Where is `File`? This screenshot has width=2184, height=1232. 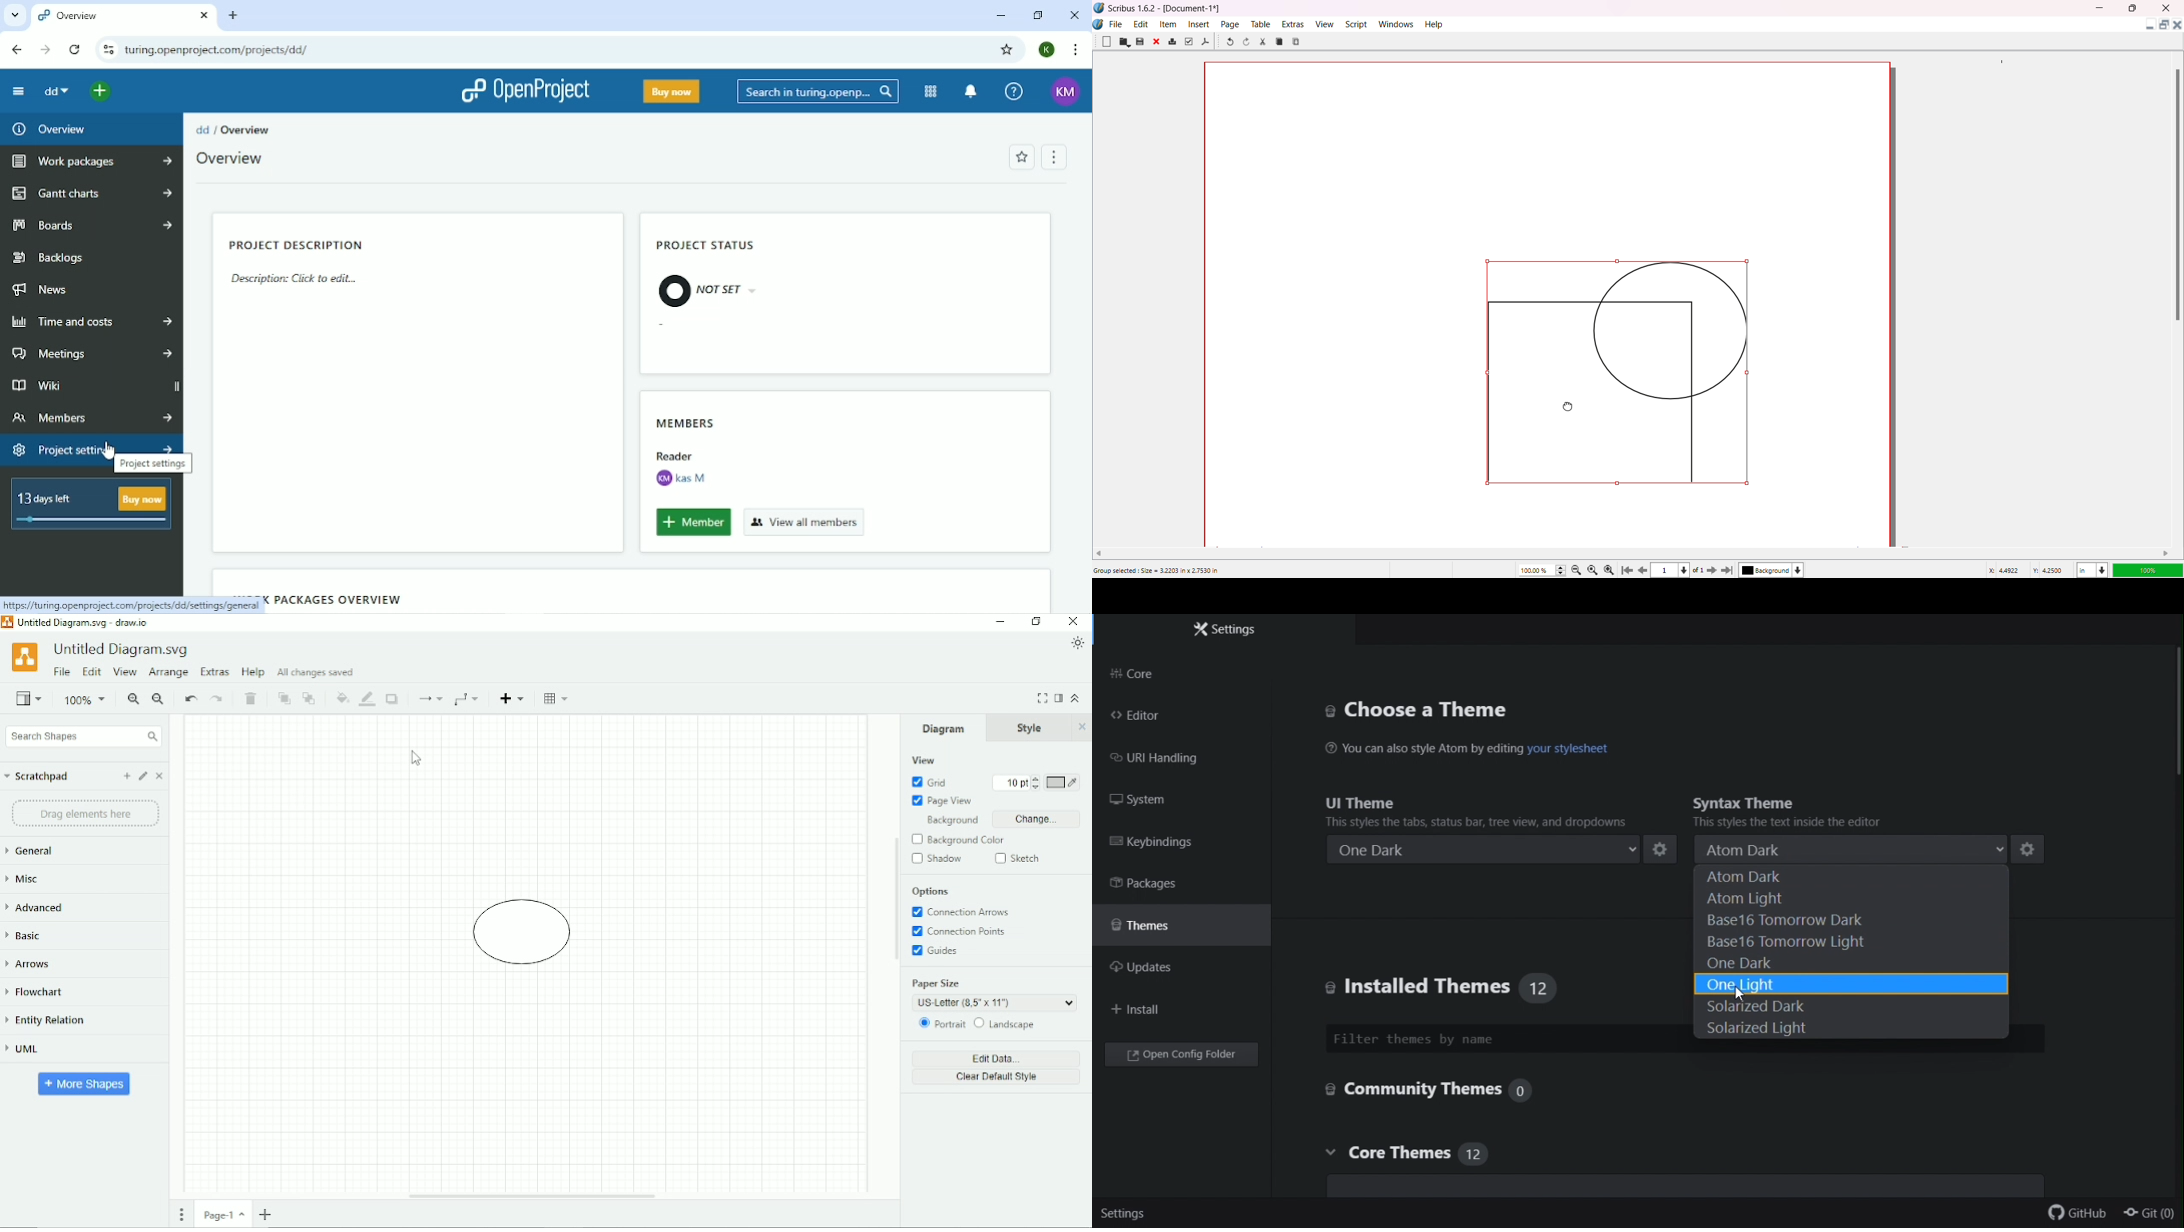 File is located at coordinates (1116, 23).